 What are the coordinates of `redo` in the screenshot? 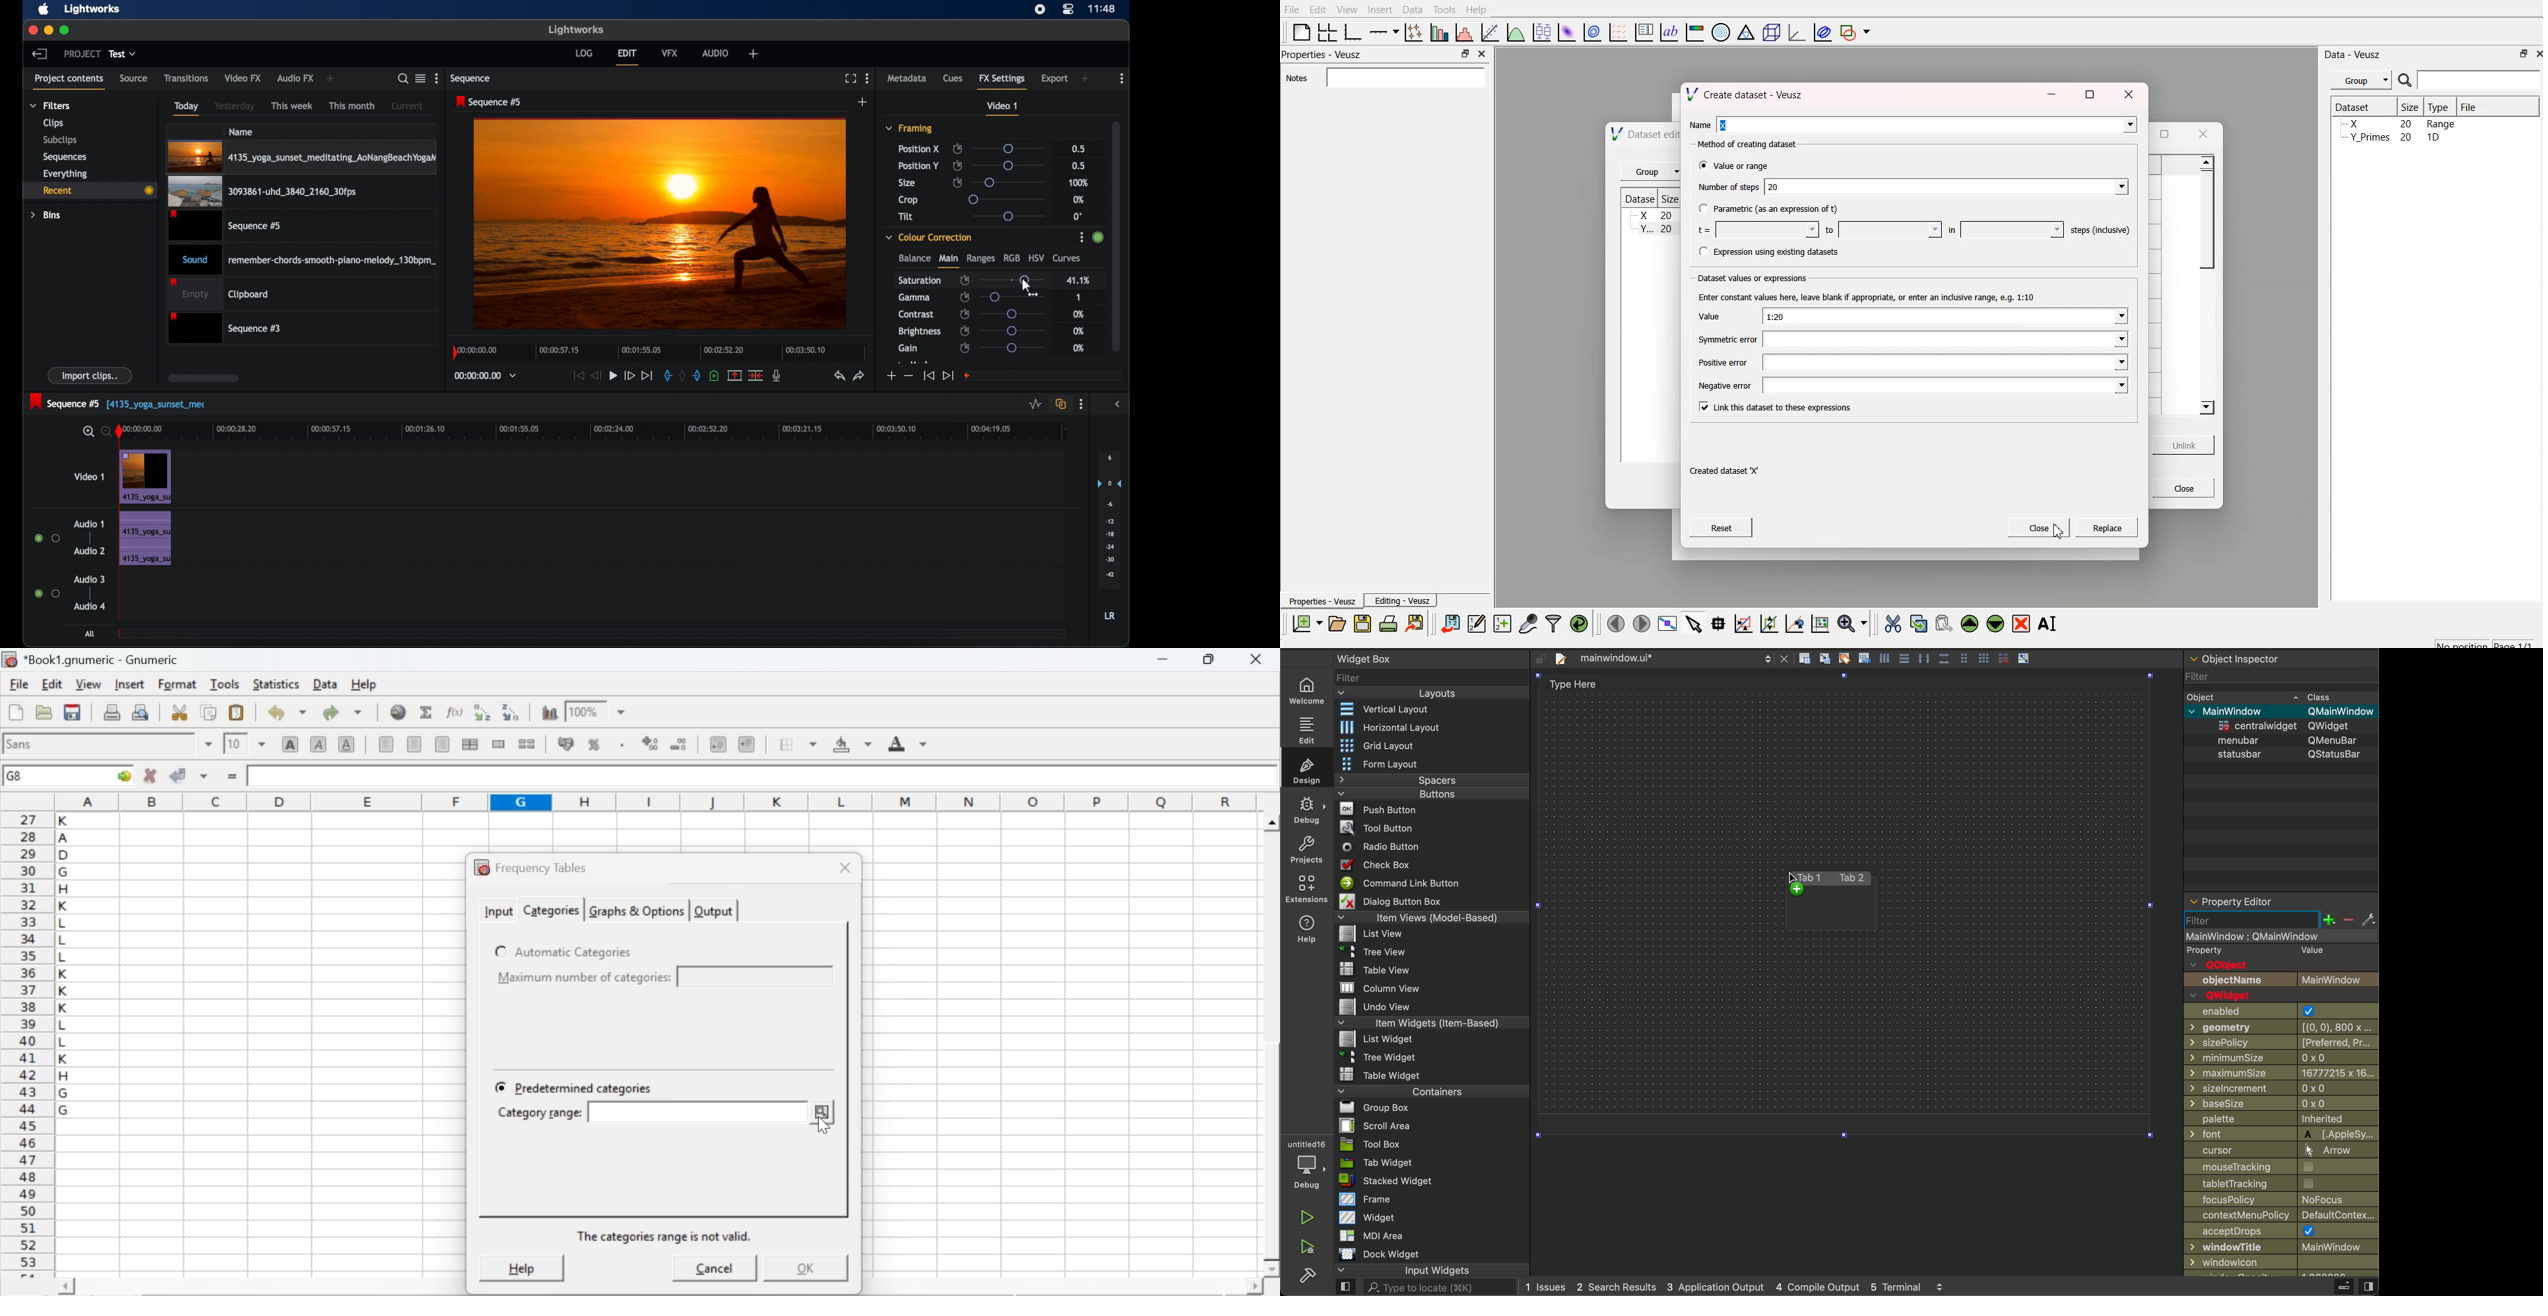 It's located at (342, 712).